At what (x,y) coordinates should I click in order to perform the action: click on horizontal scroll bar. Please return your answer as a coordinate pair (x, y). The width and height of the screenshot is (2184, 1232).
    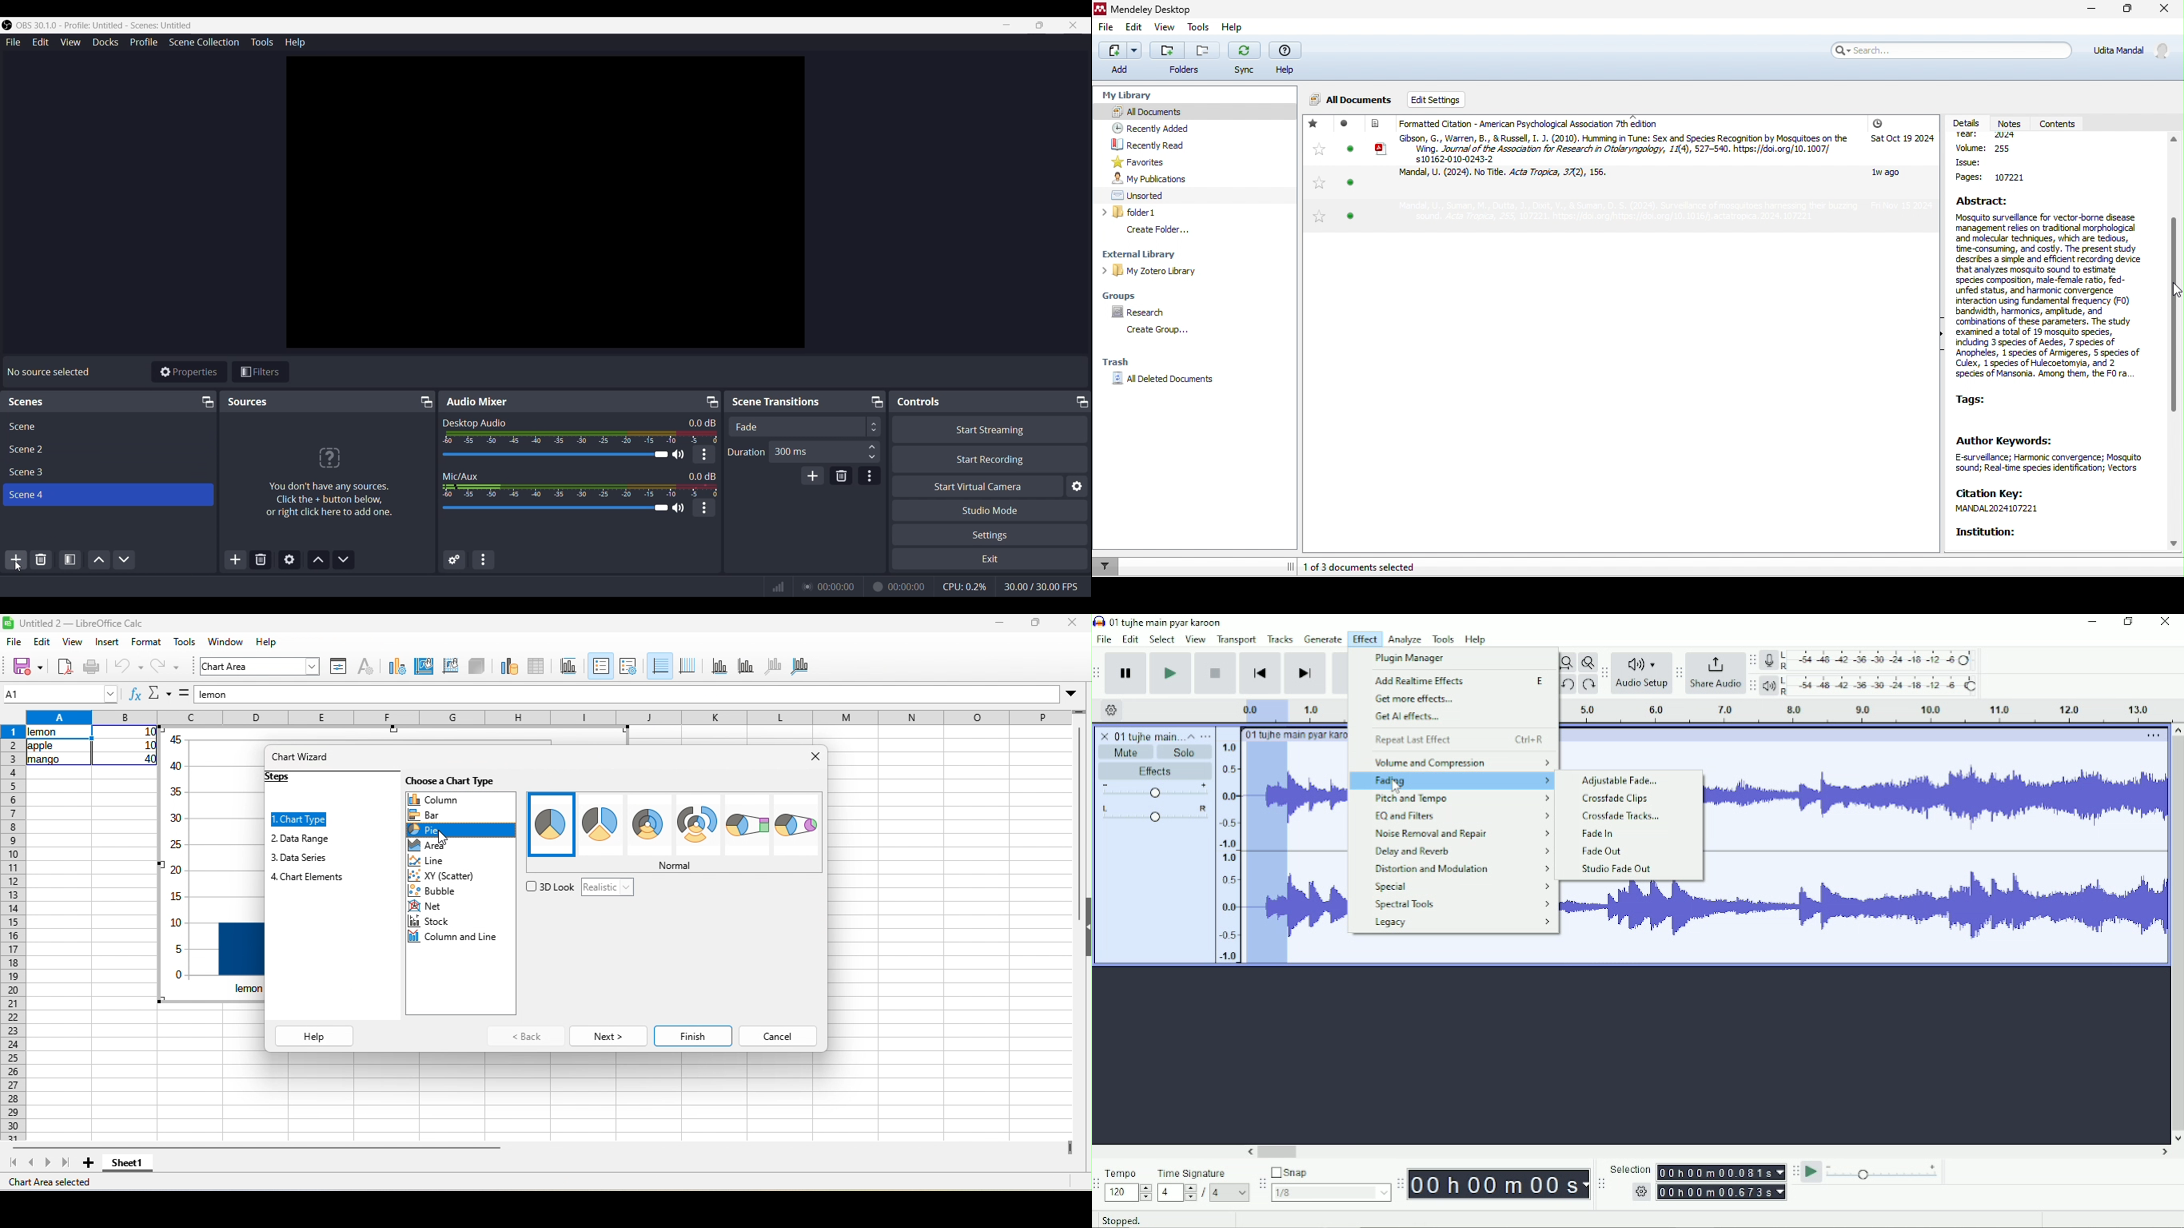
    Looking at the image, I should click on (254, 1147).